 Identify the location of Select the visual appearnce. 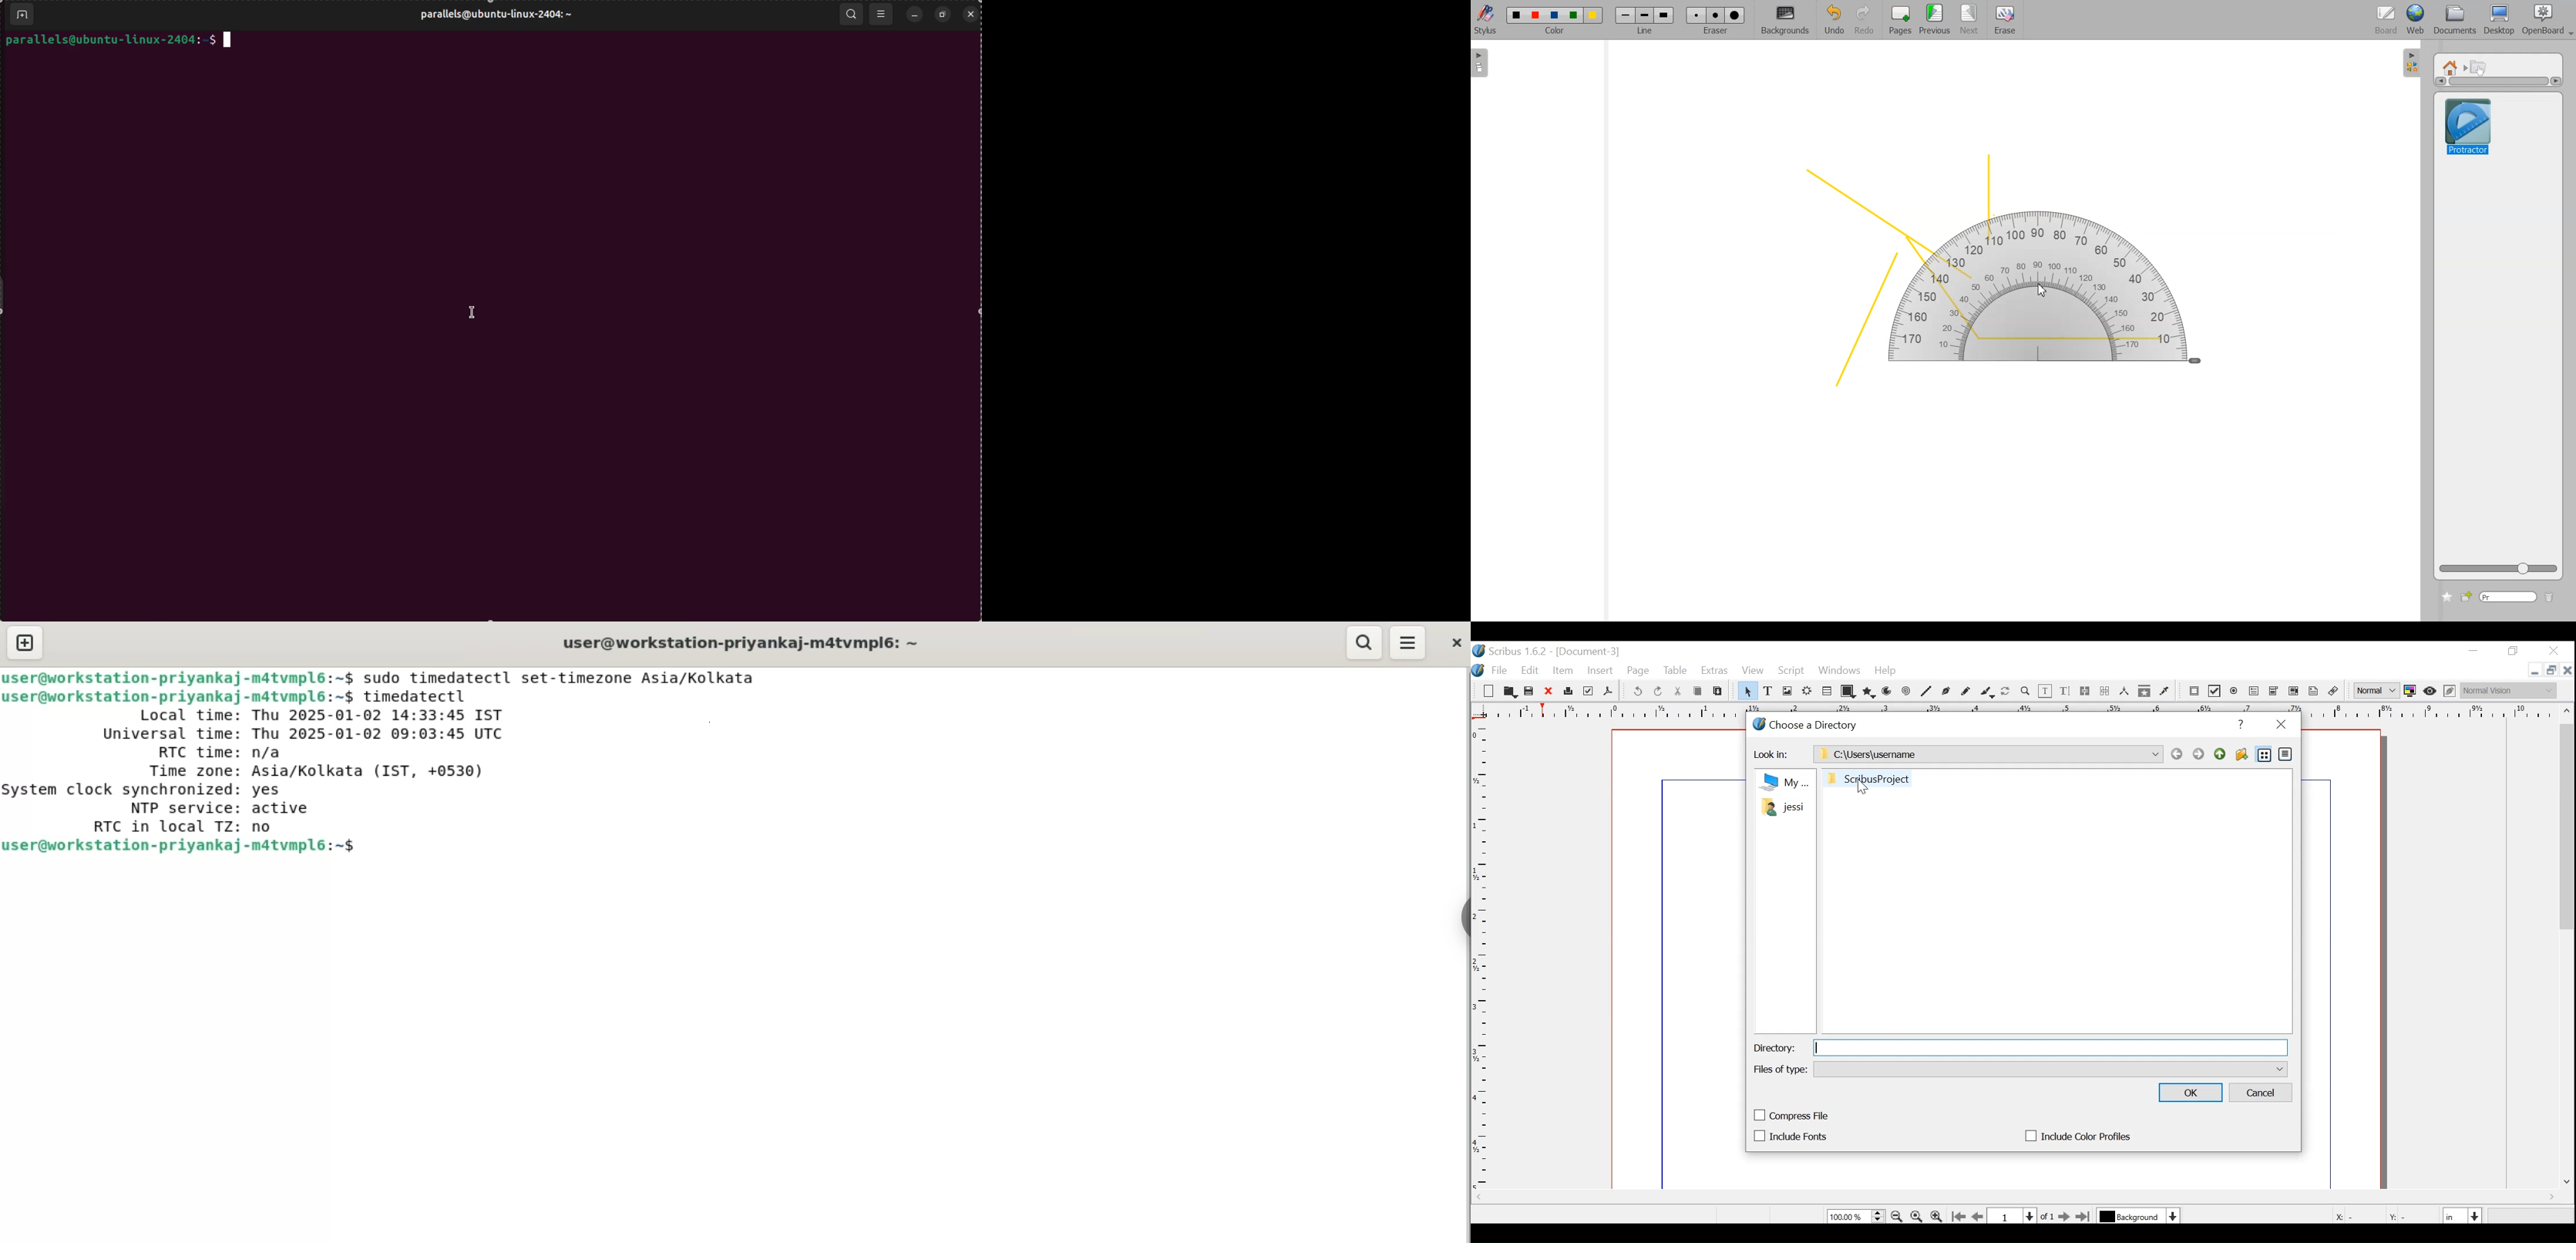
(2512, 691).